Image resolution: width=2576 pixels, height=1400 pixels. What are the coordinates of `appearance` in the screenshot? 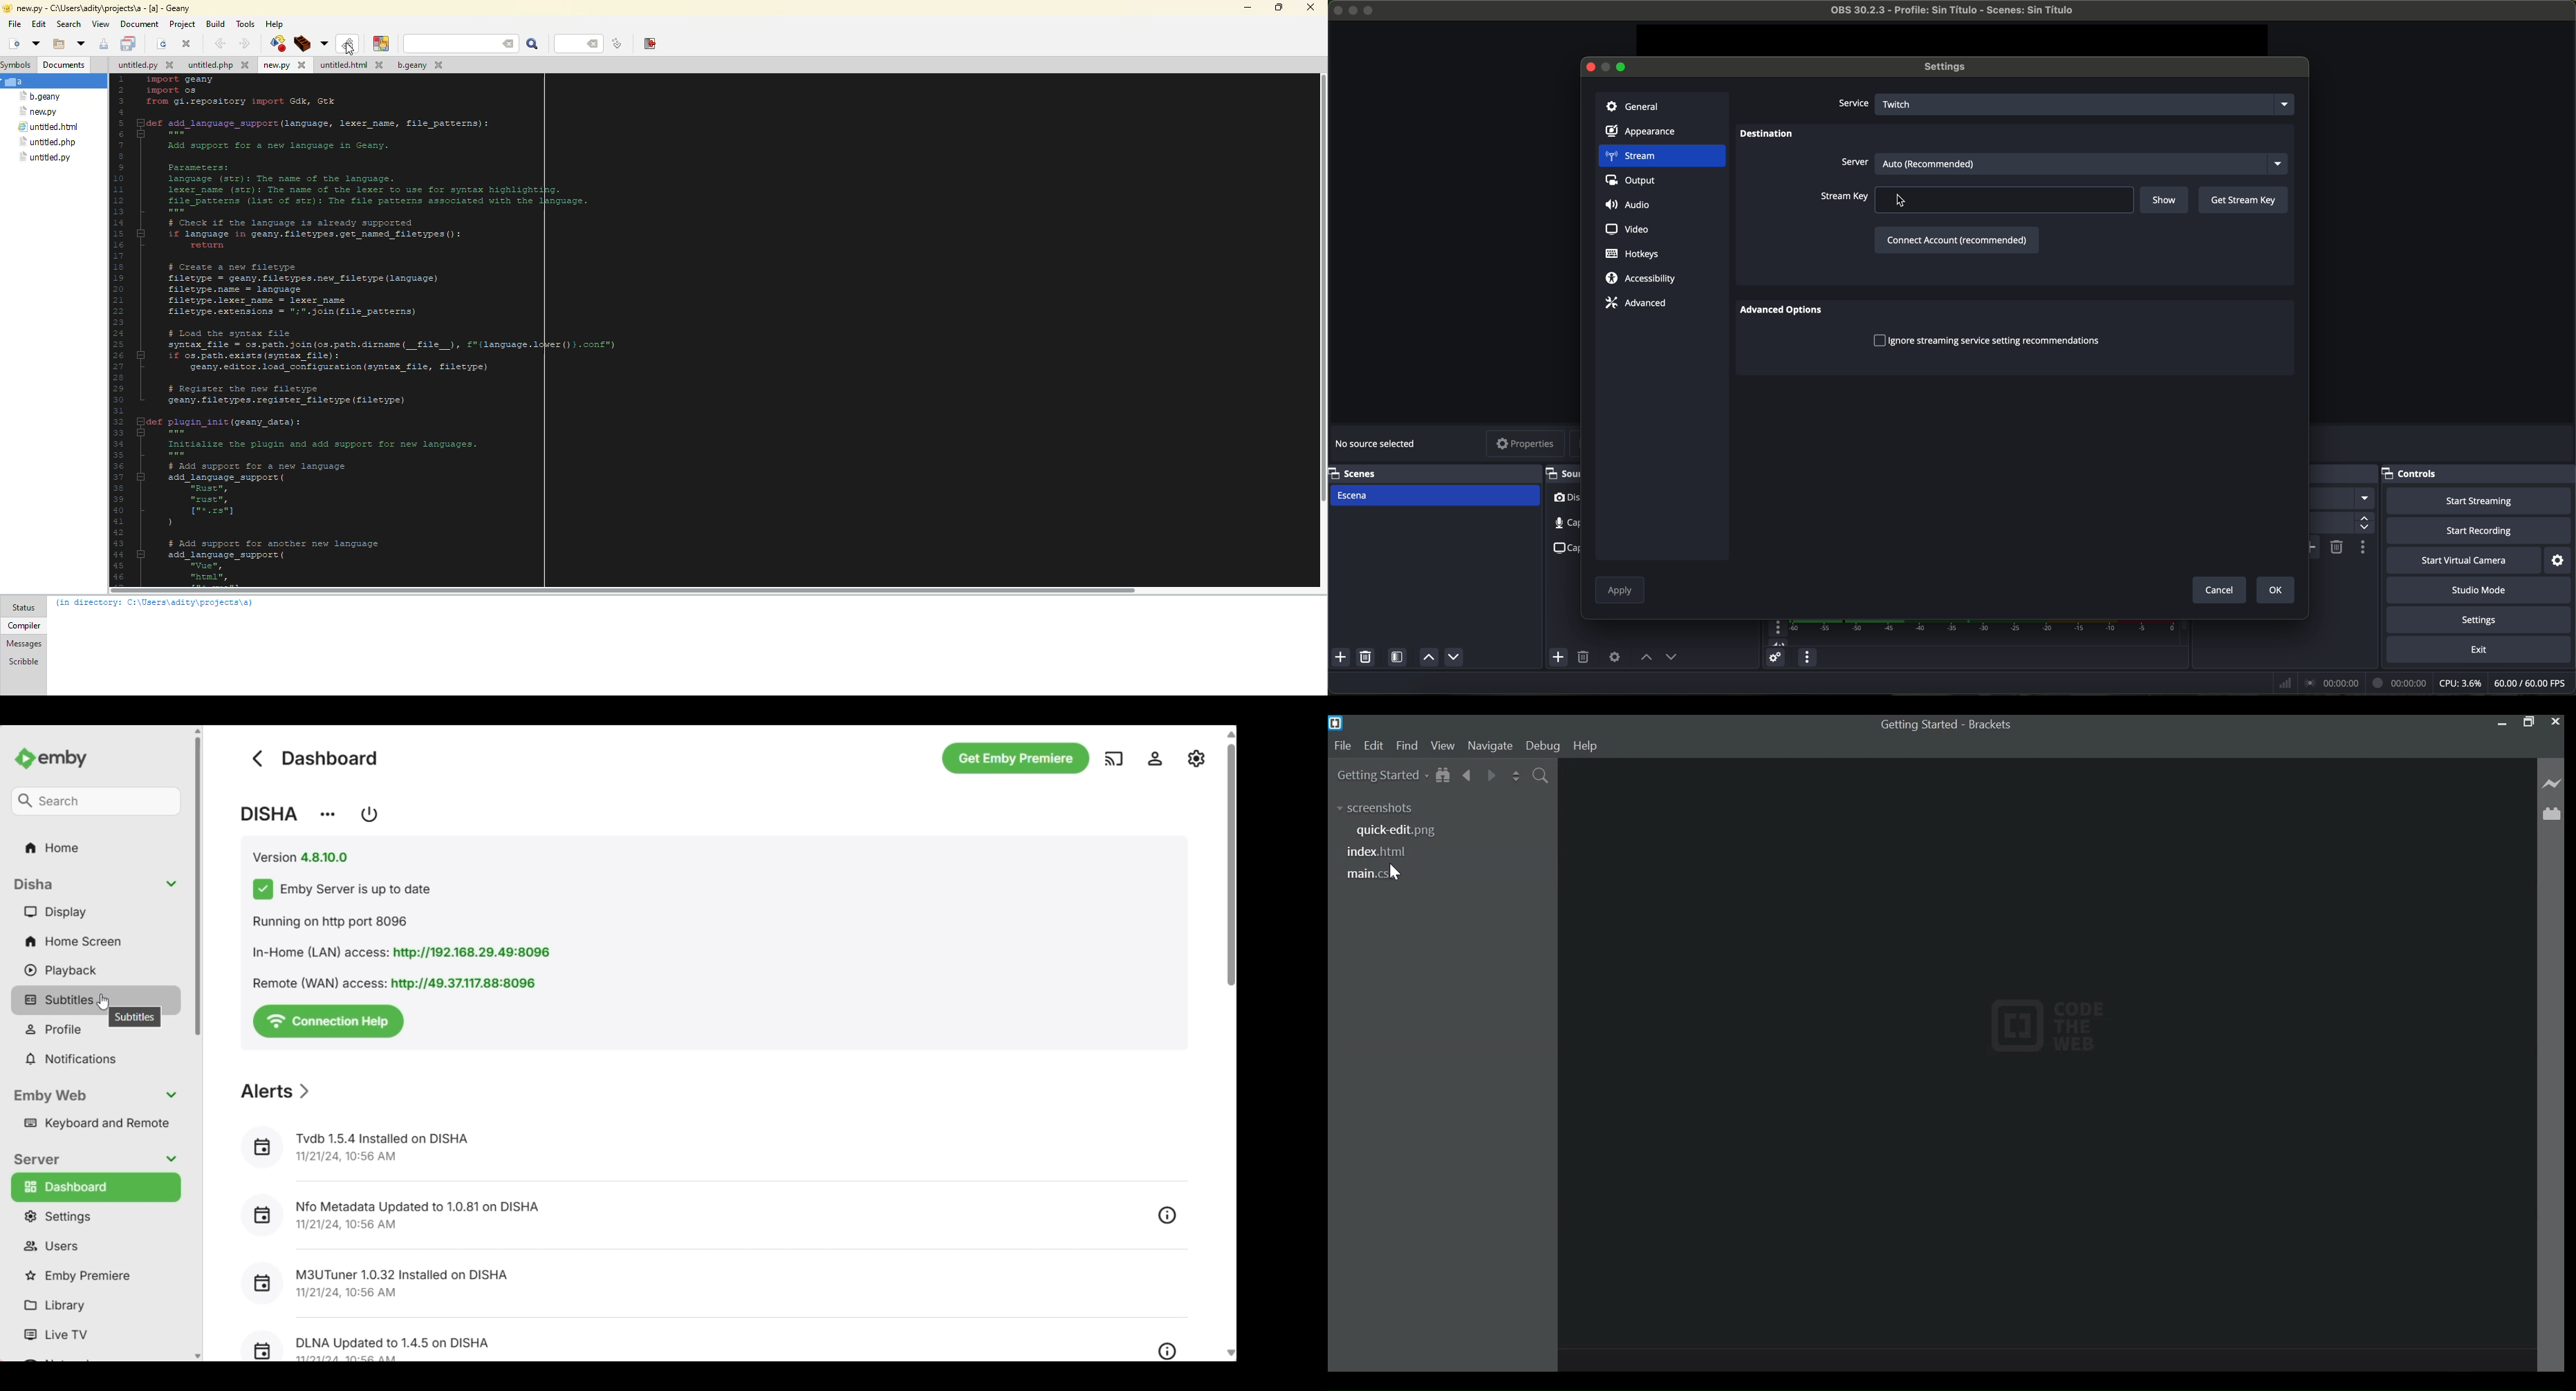 It's located at (1647, 133).